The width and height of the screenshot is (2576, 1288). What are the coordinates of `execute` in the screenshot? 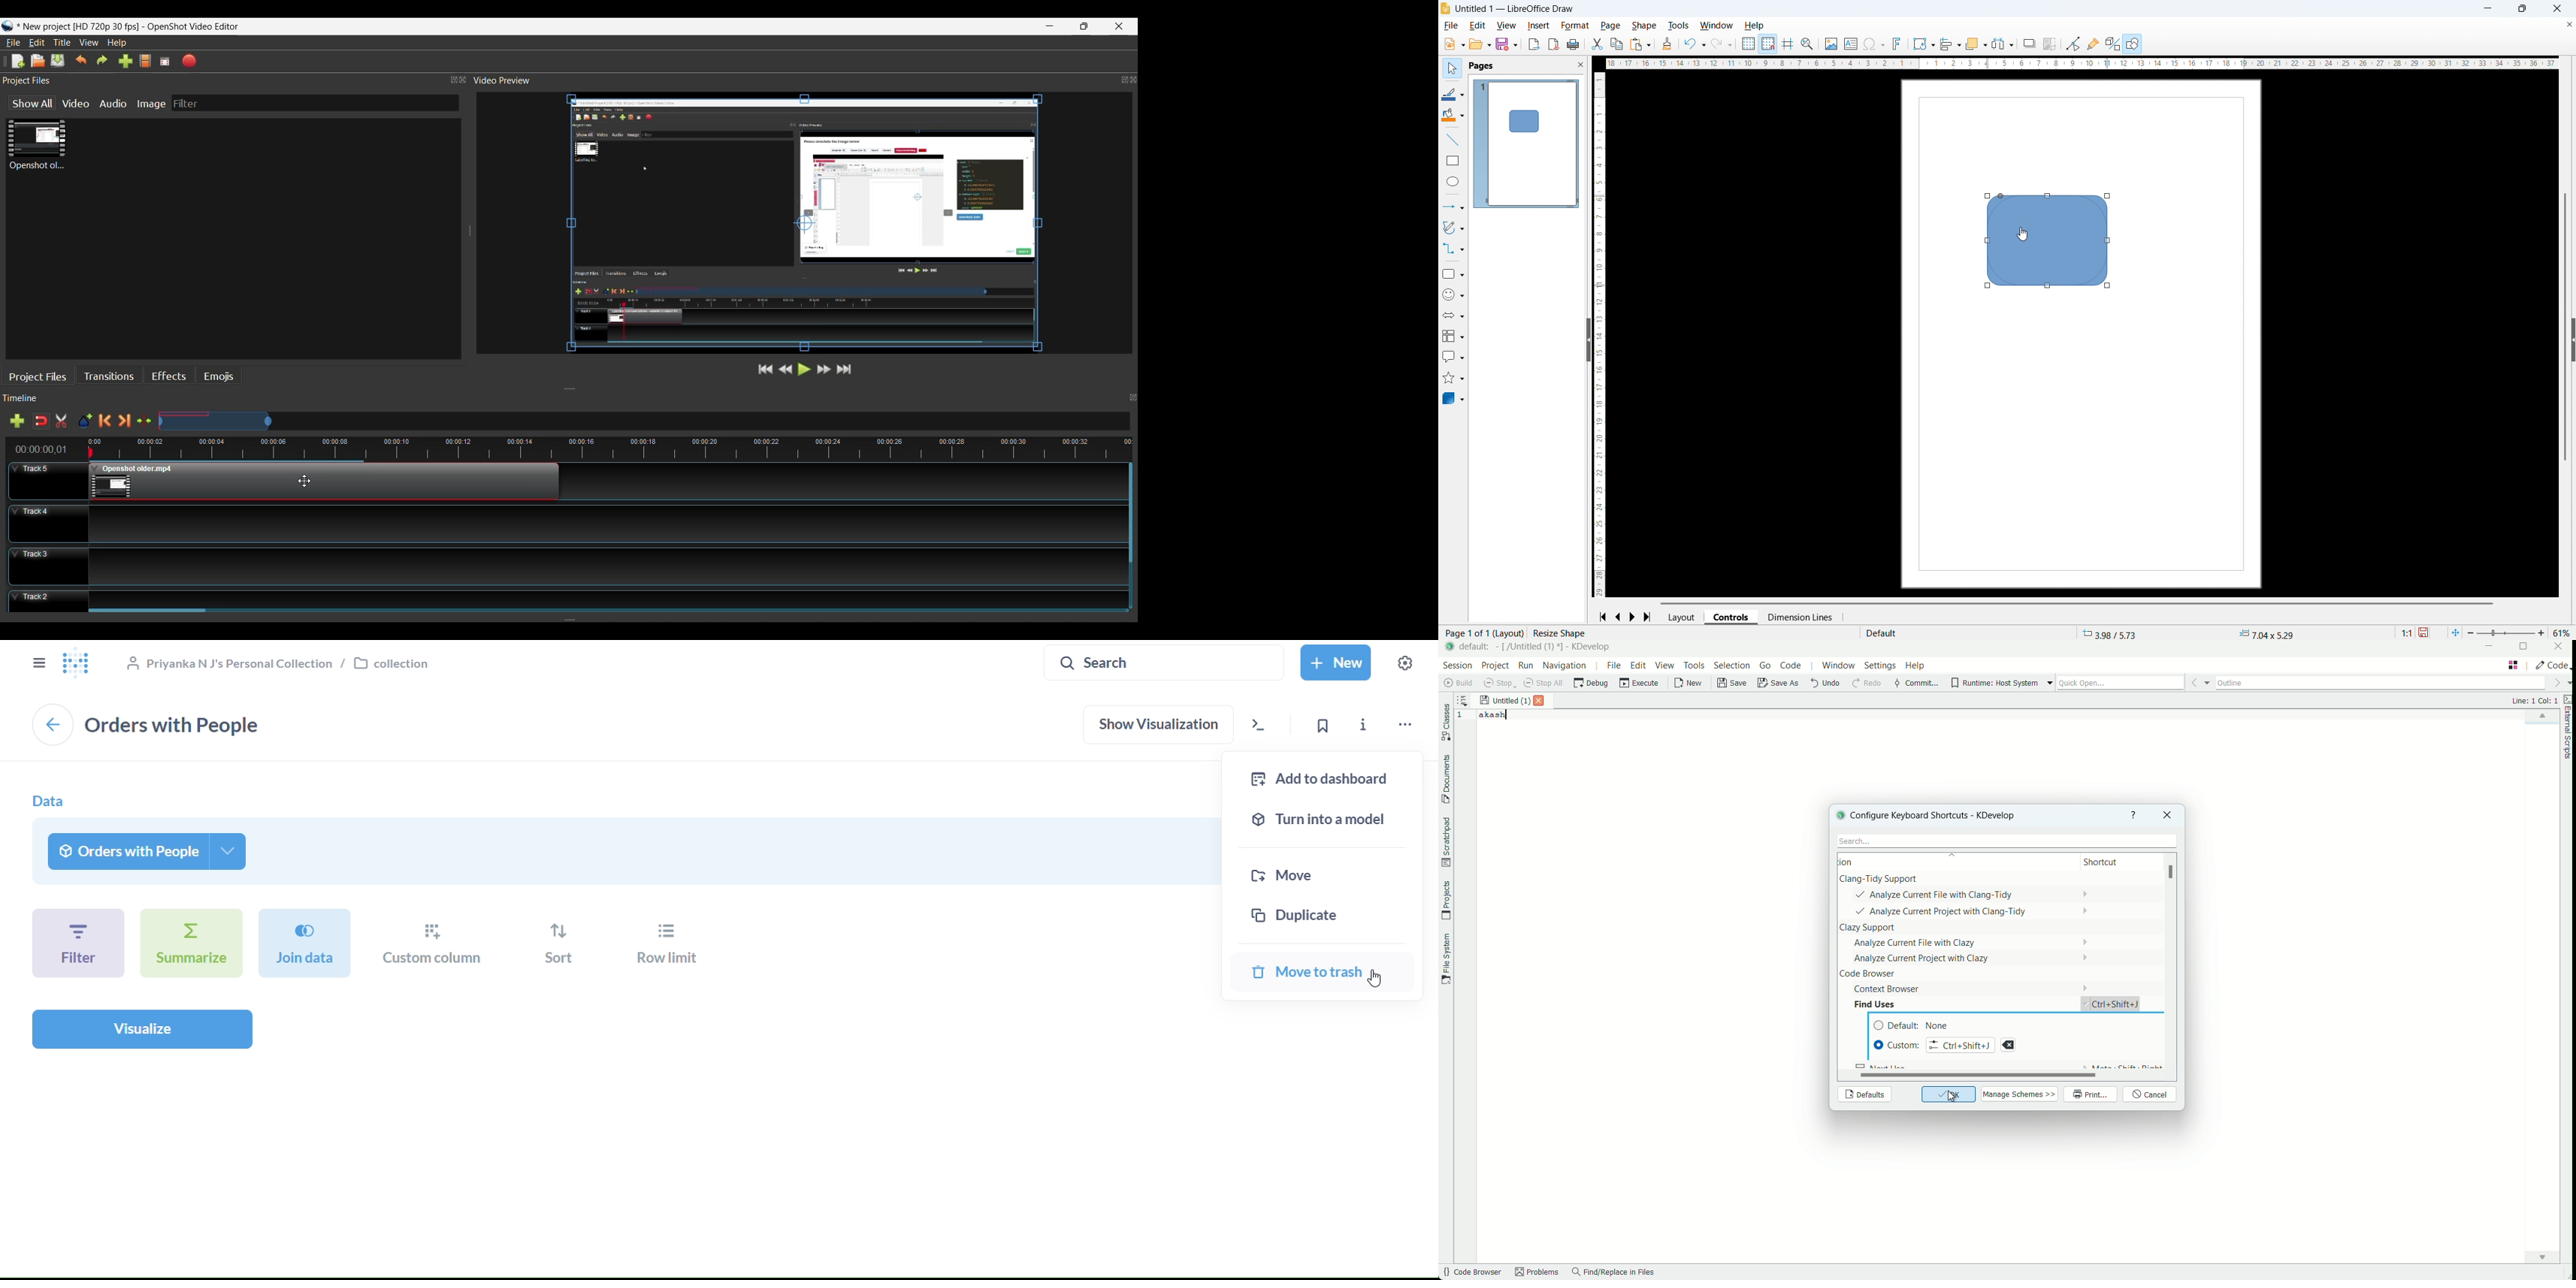 It's located at (1640, 683).